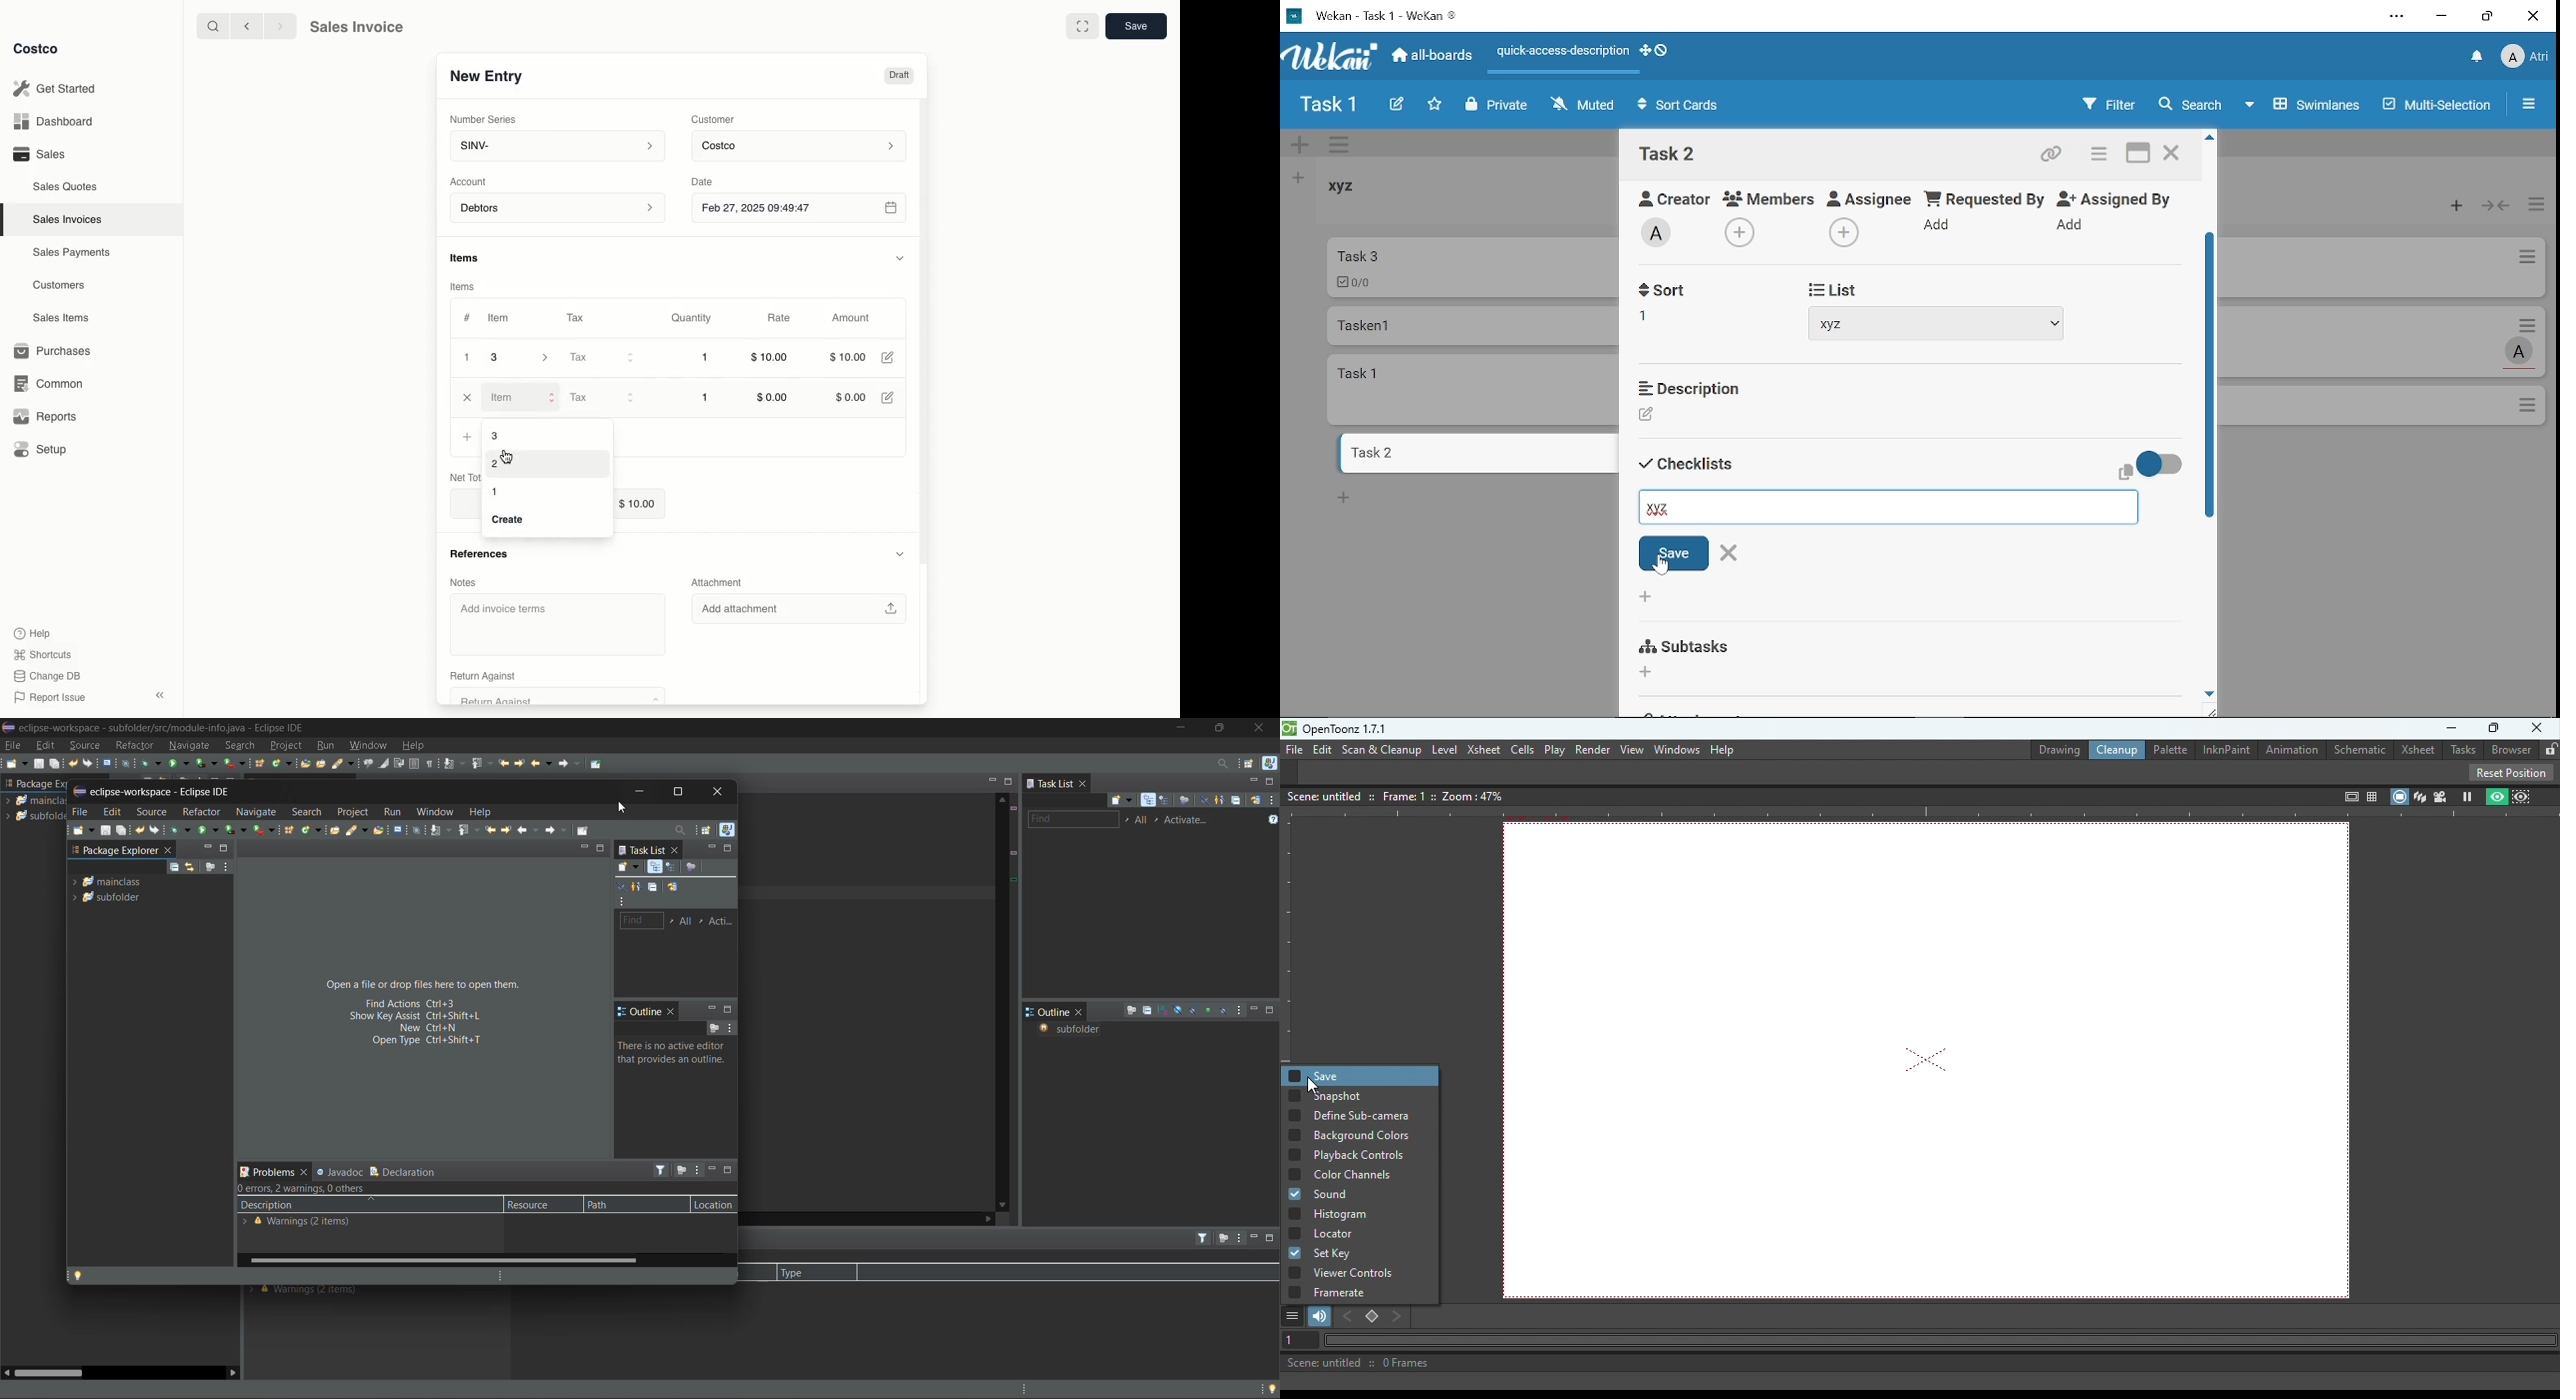 Image resolution: width=2576 pixels, height=1400 pixels. I want to click on Debtors, so click(558, 209).